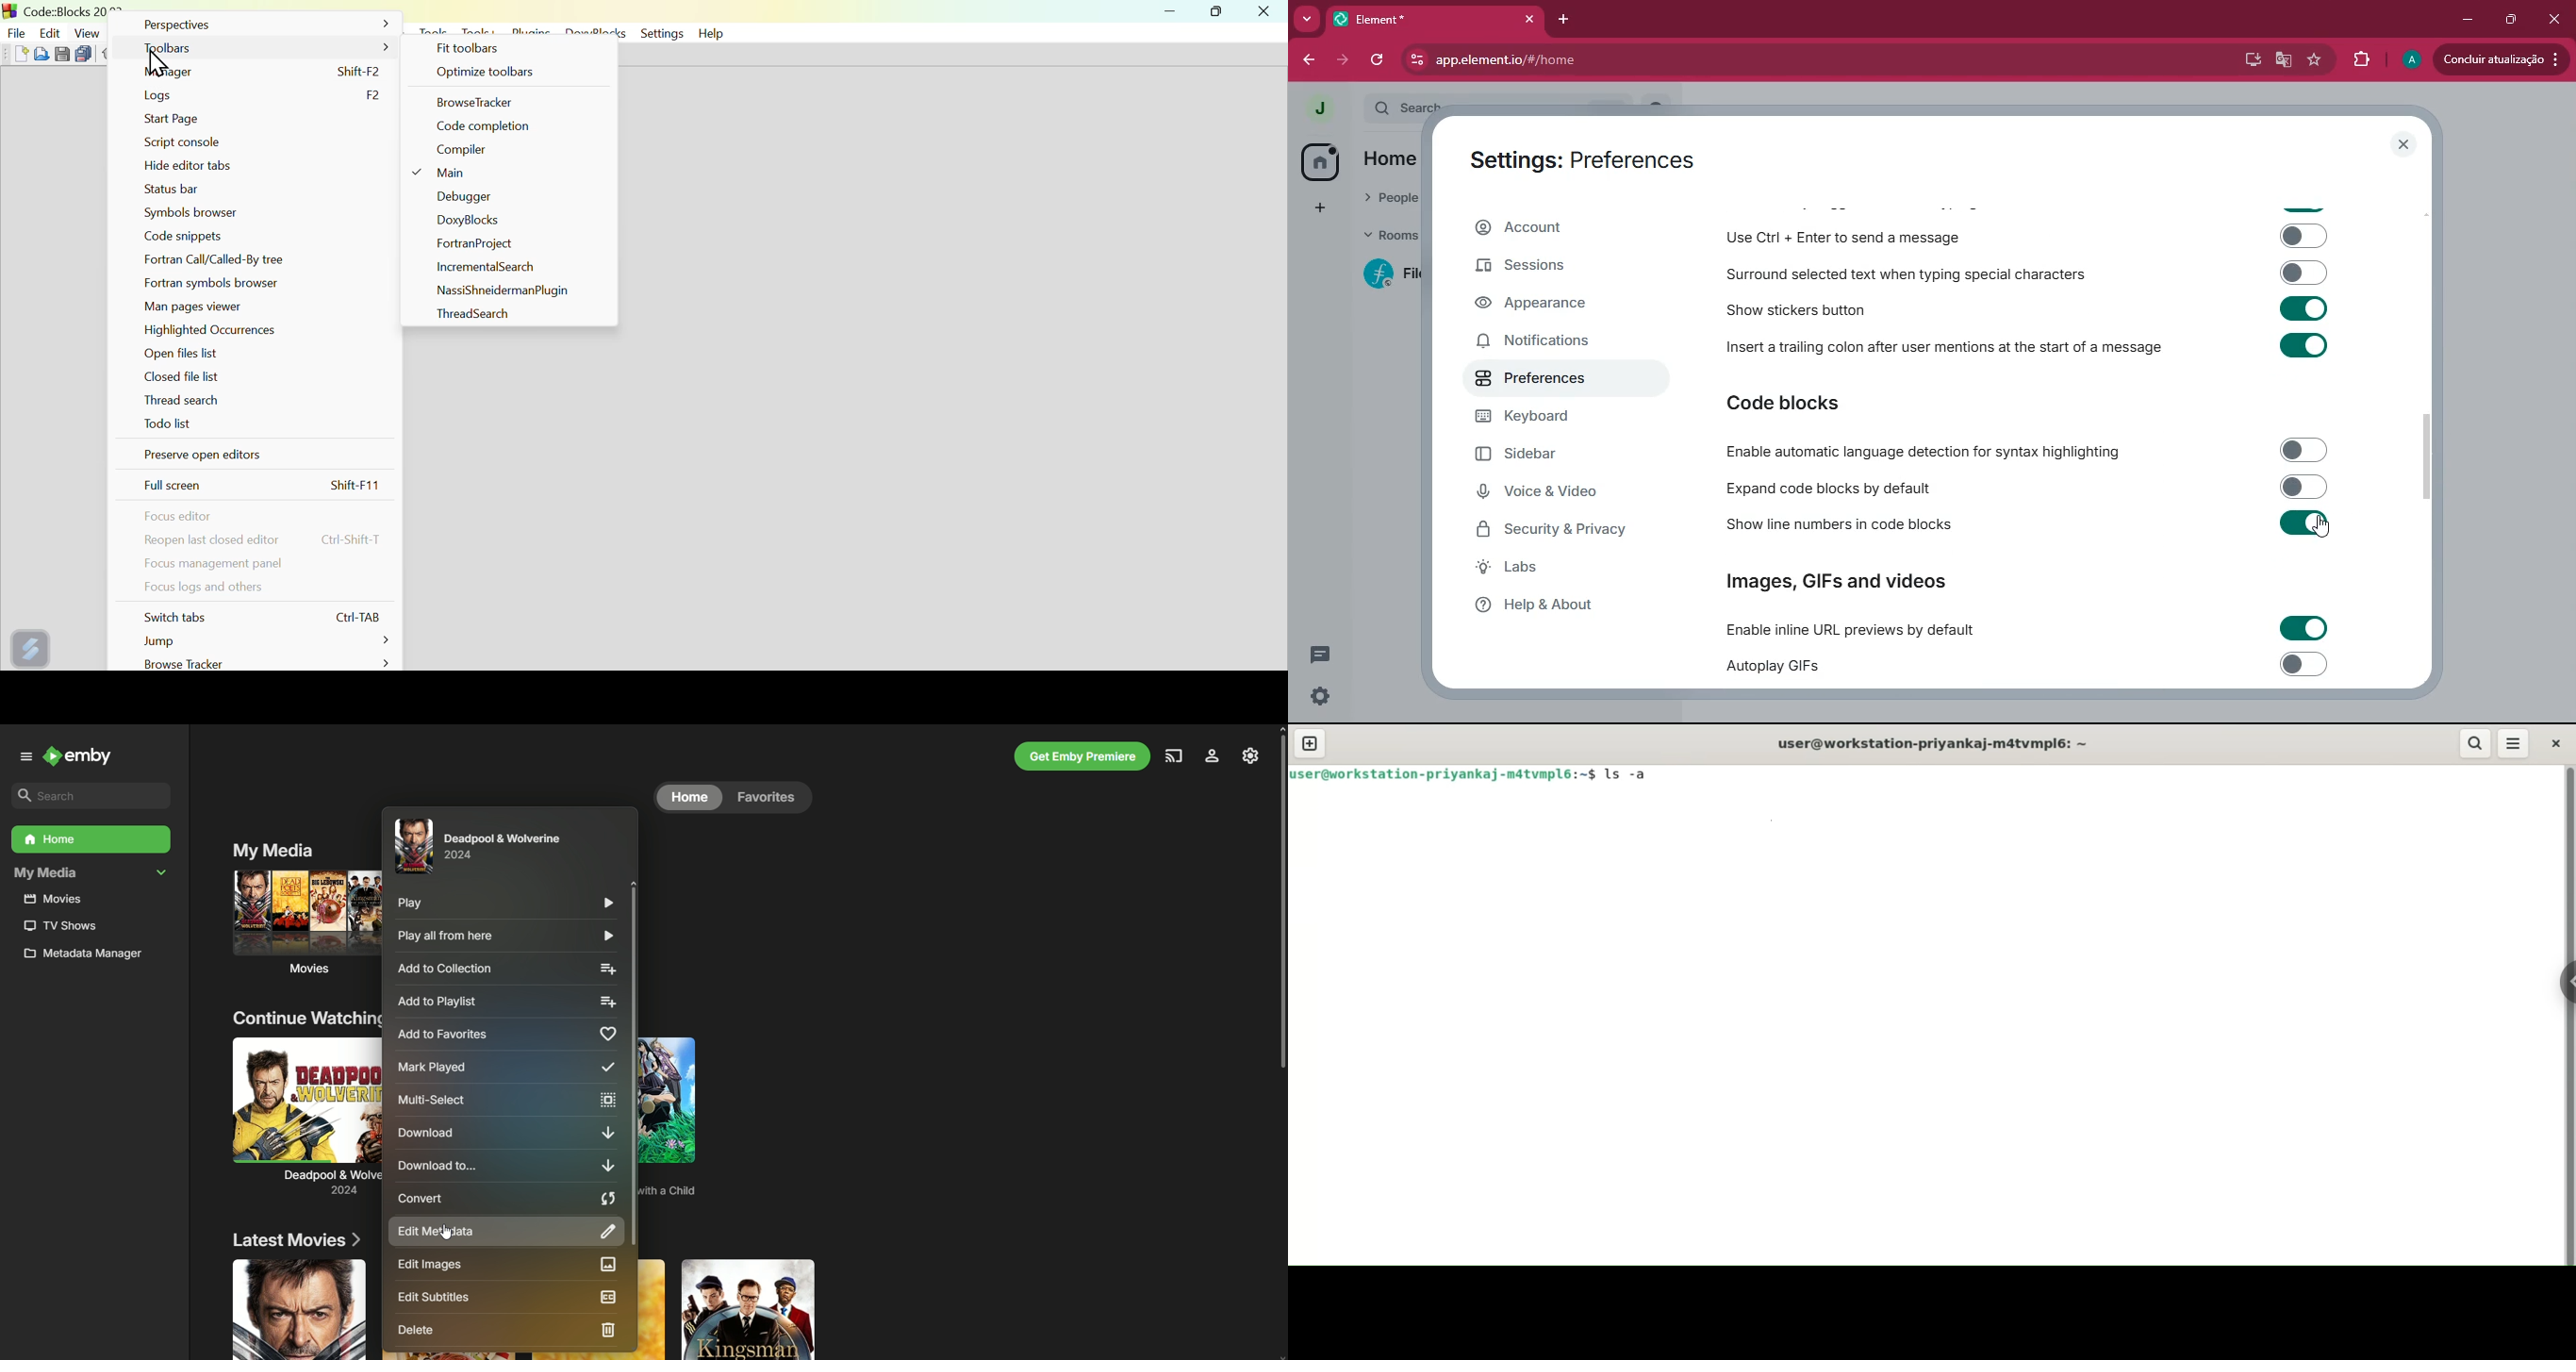 This screenshot has width=2576, height=1372. Describe the element at coordinates (266, 540) in the screenshot. I see `Reopen last closed editor` at that location.